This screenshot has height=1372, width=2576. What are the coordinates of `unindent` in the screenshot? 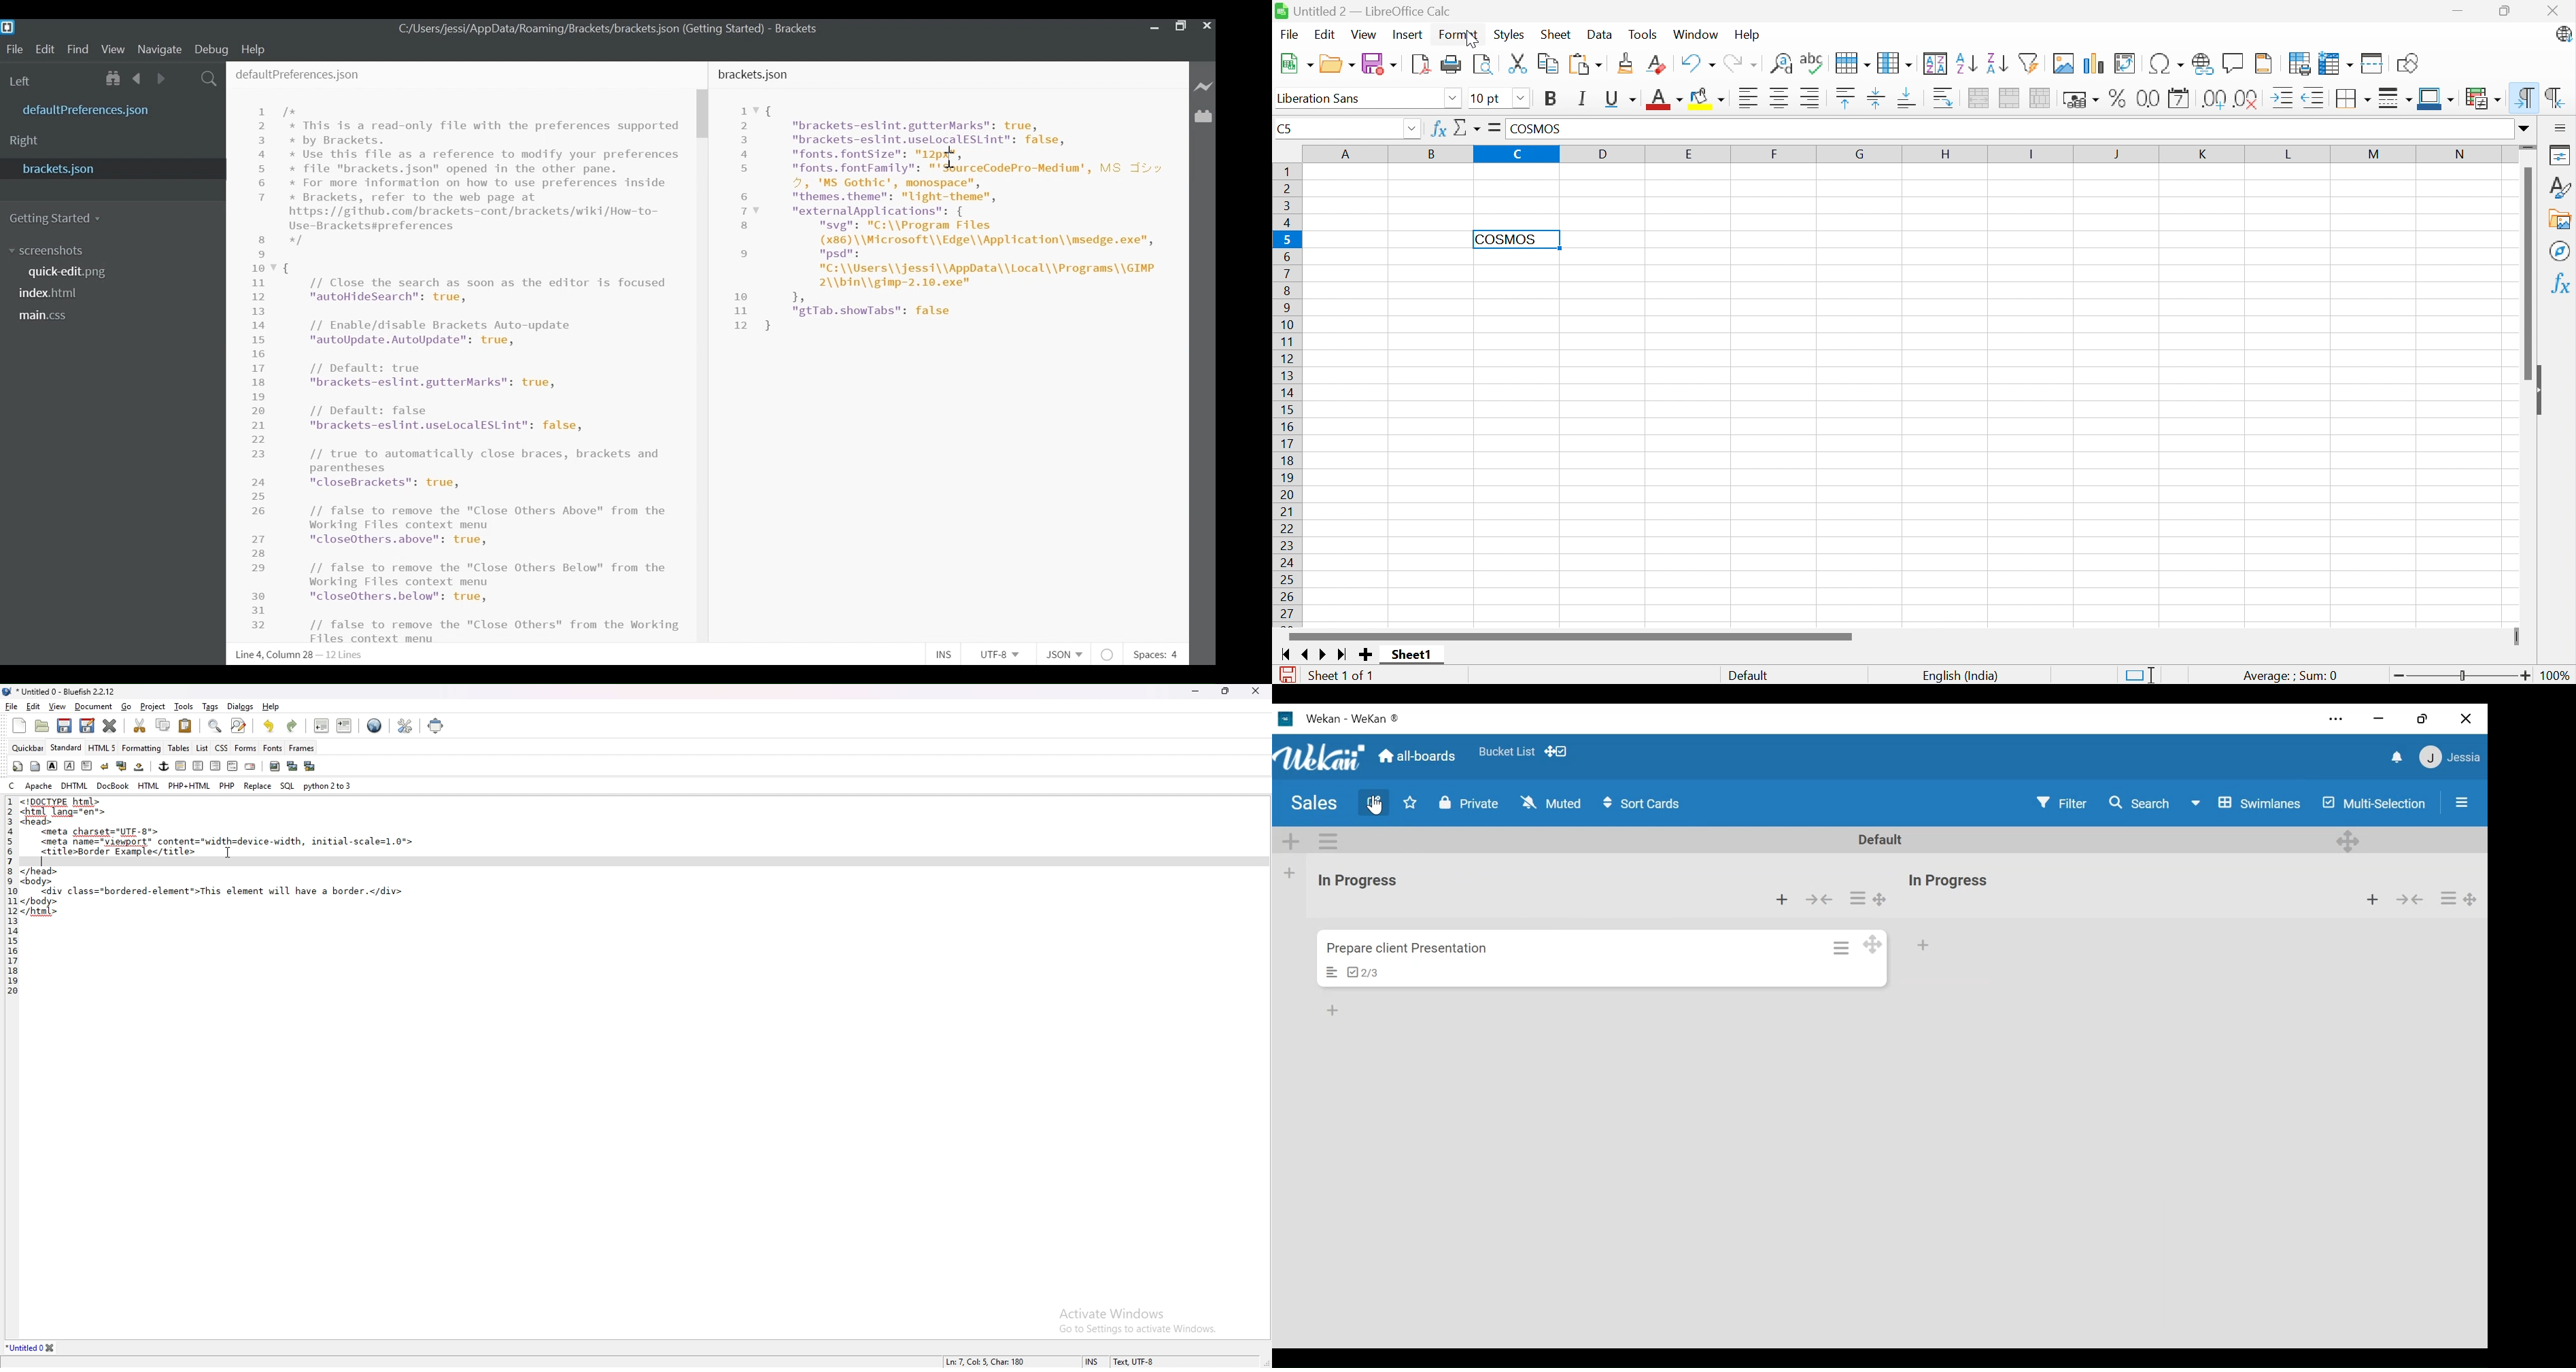 It's located at (321, 725).